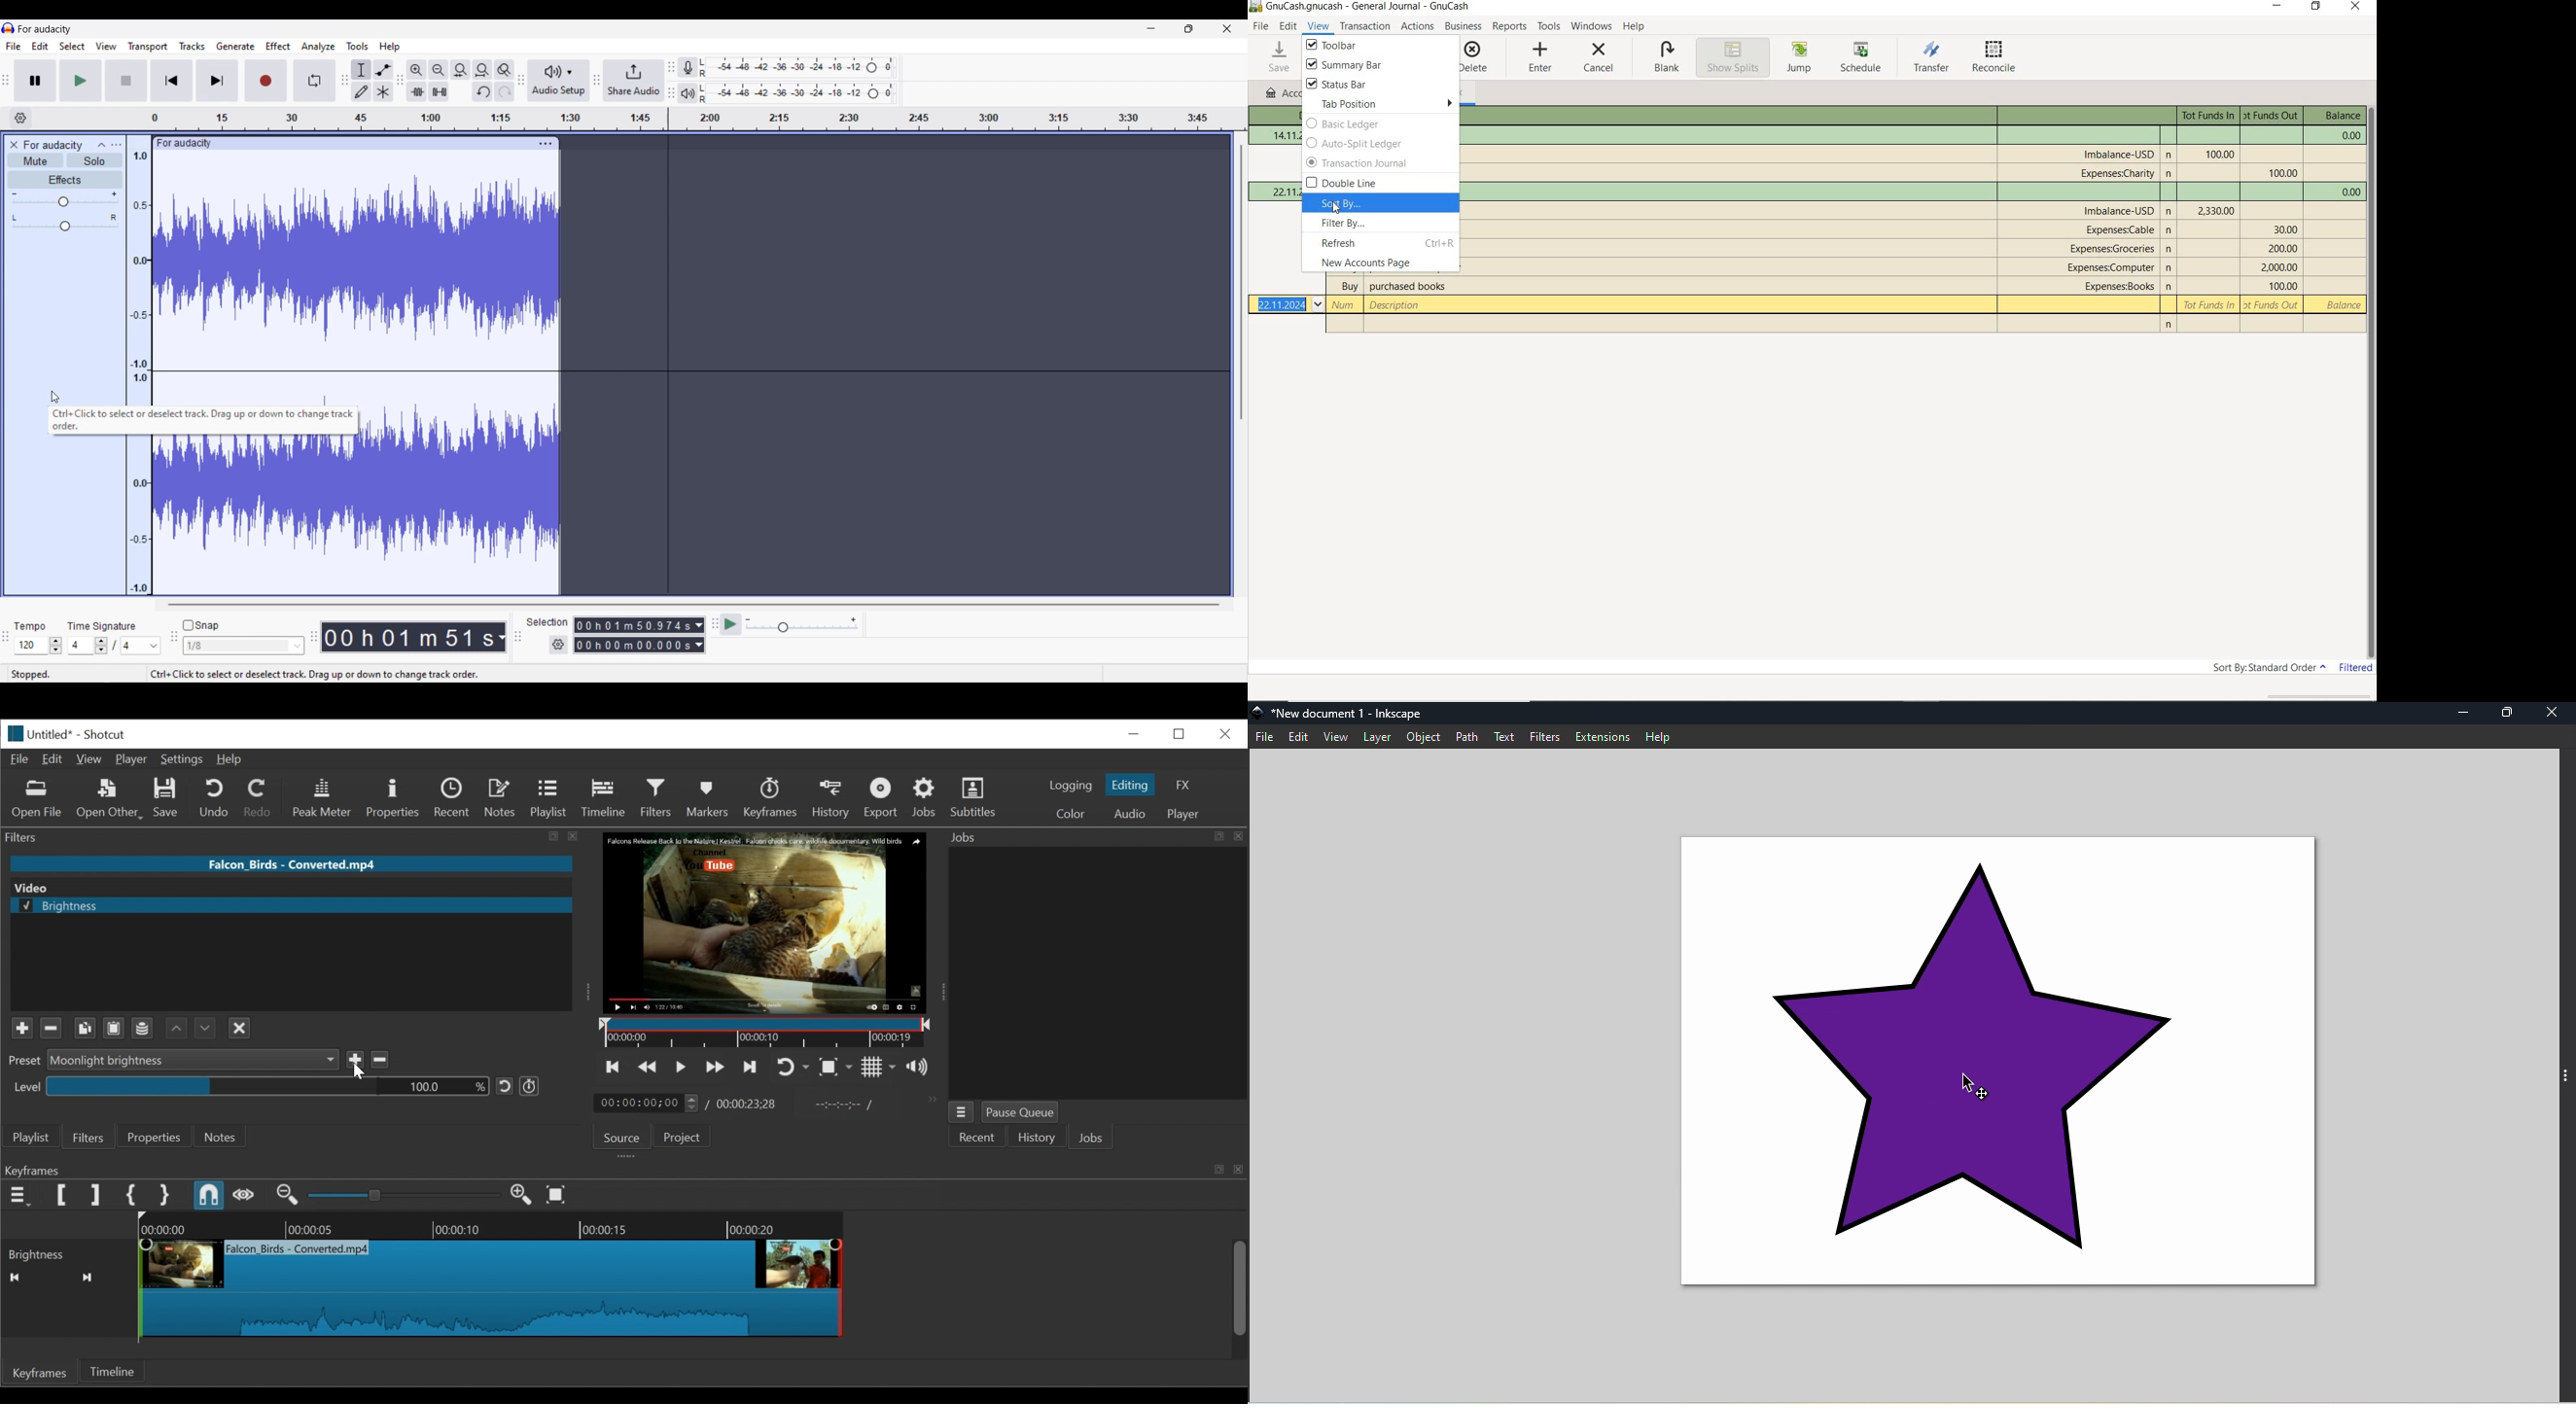 The image size is (2576, 1428). Describe the element at coordinates (381, 1060) in the screenshot. I see `Delete` at that location.